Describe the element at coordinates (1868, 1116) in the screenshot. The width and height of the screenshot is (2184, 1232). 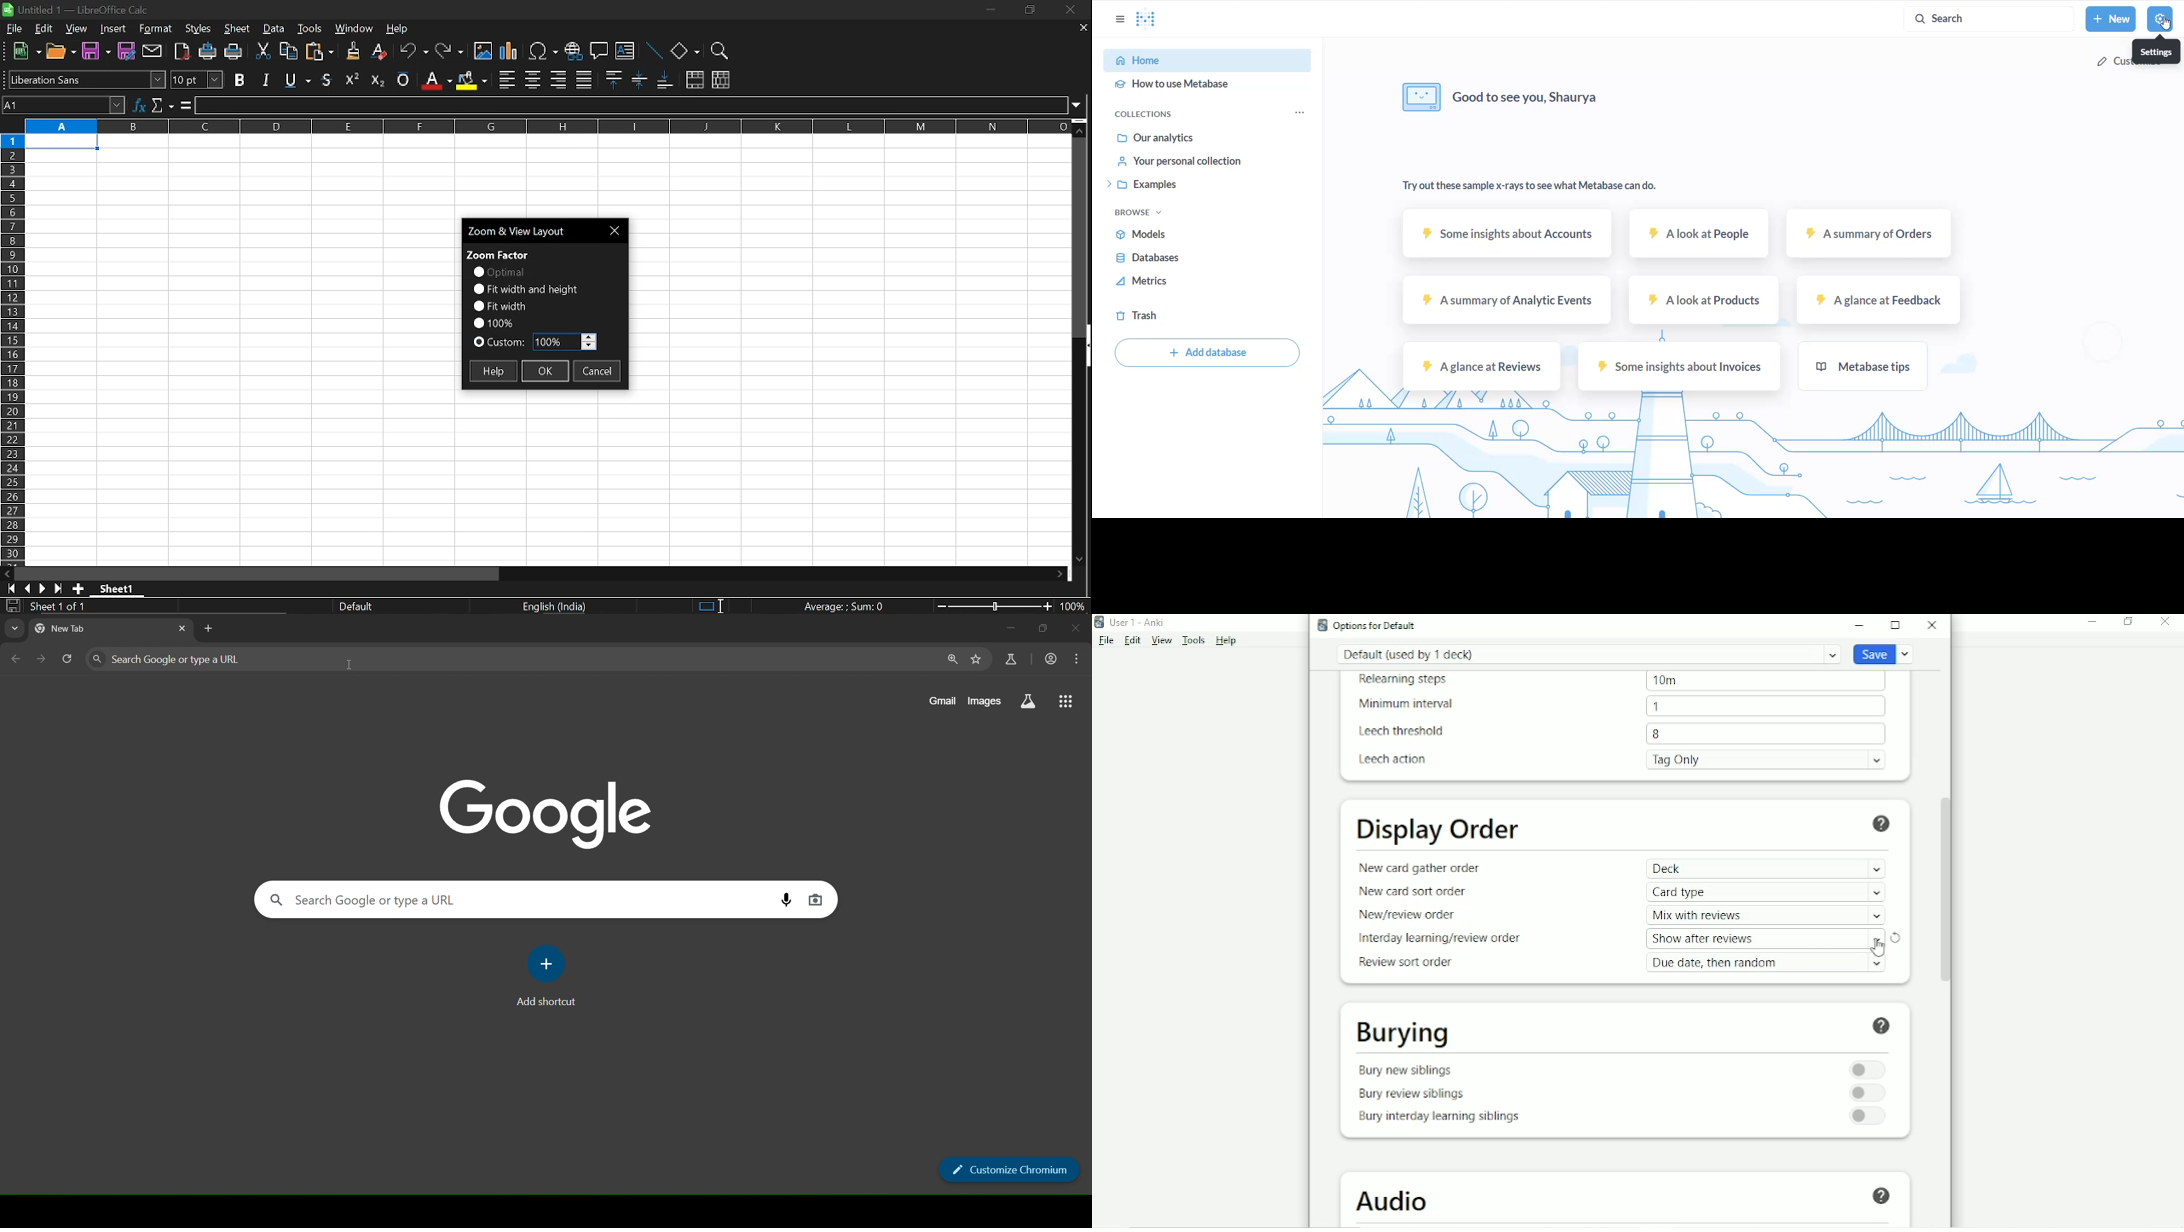
I see `Toggle for bury interday learning siblings` at that location.